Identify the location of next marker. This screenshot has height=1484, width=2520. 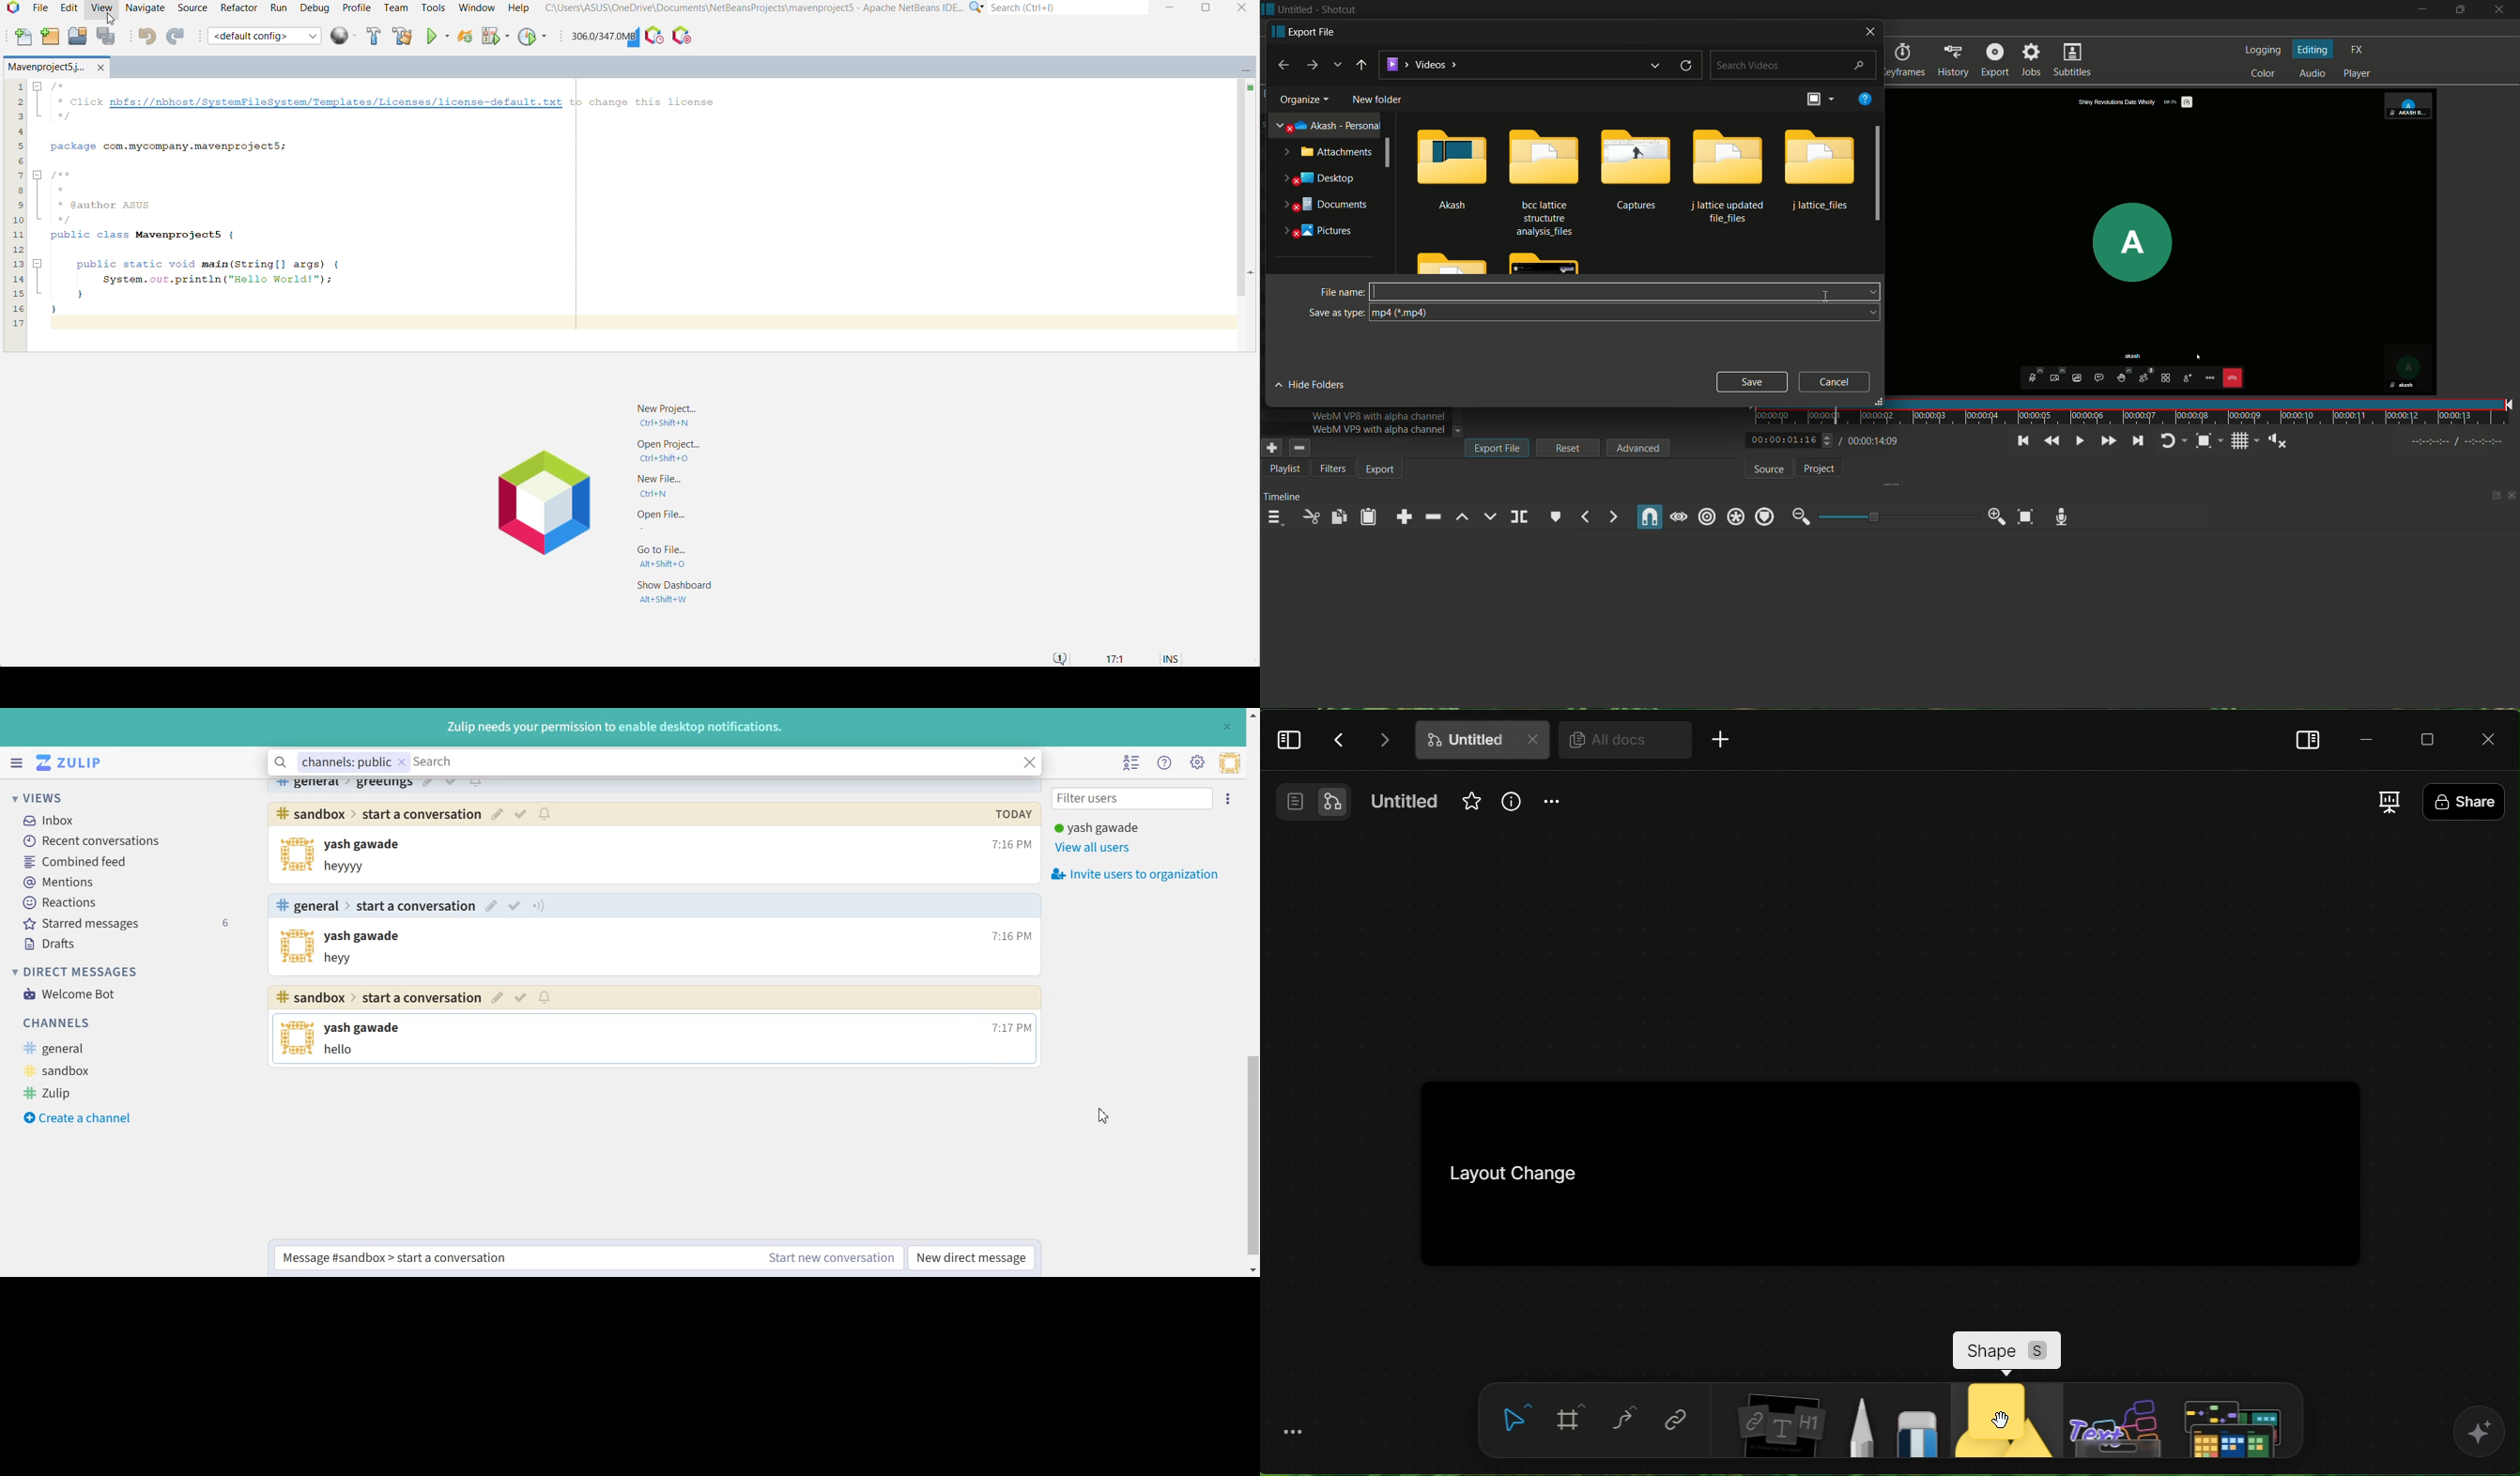
(1612, 517).